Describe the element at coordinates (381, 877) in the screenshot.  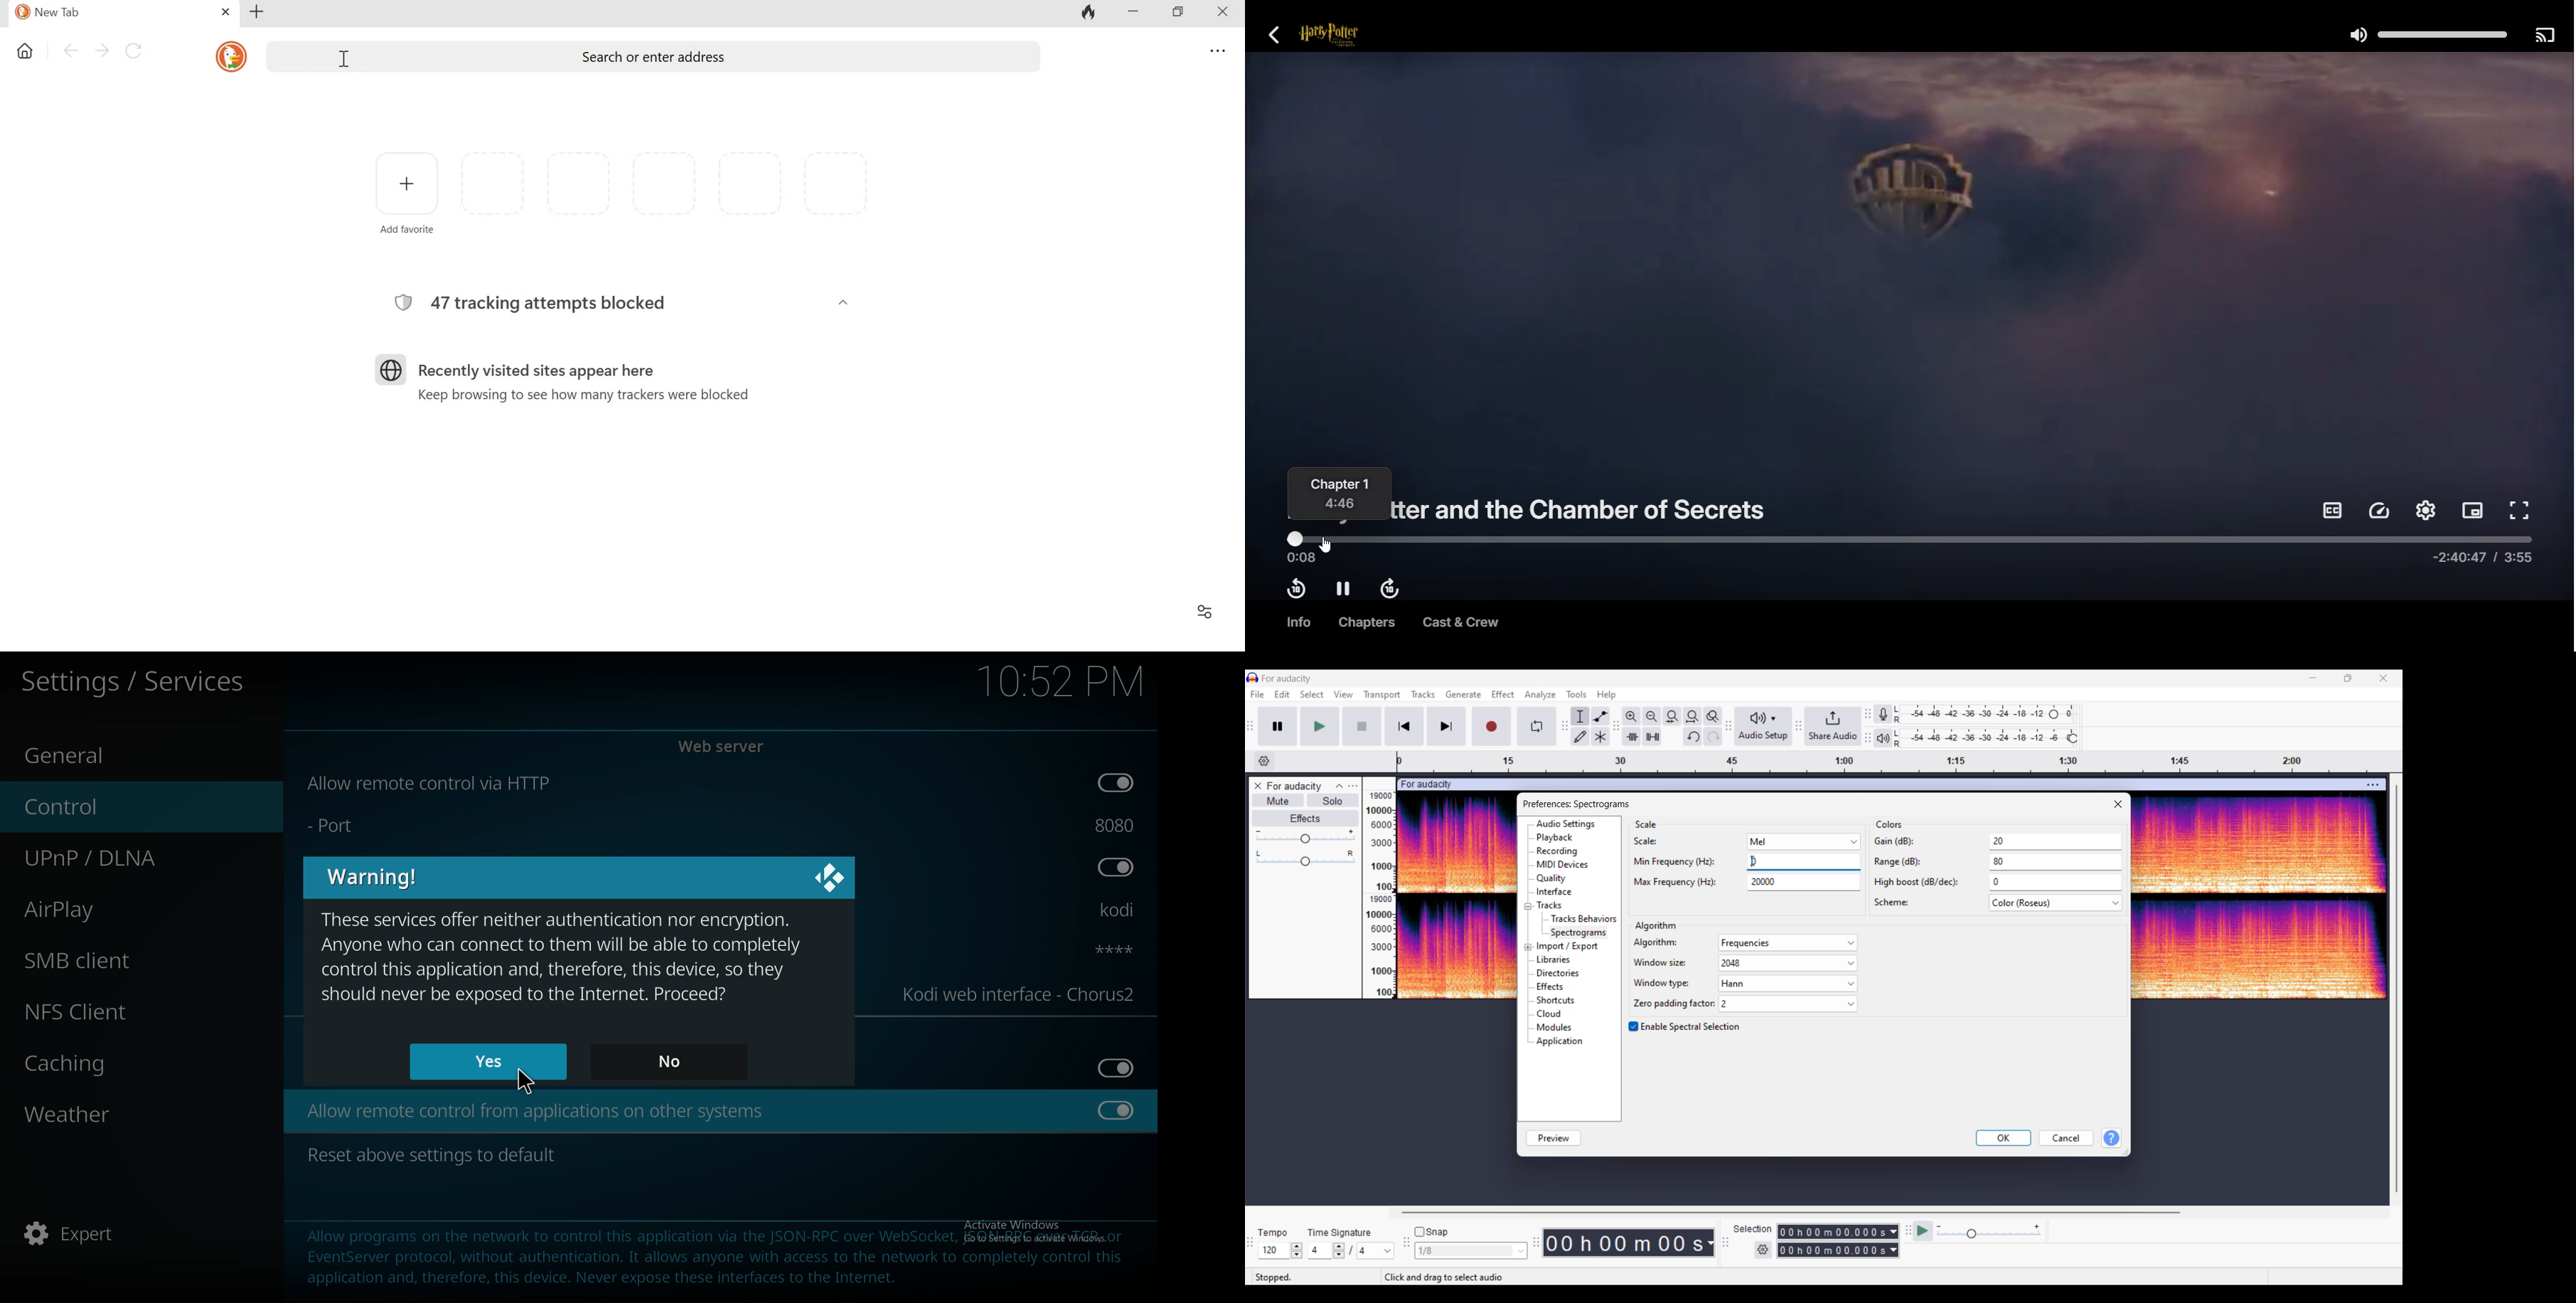
I see `warning` at that location.